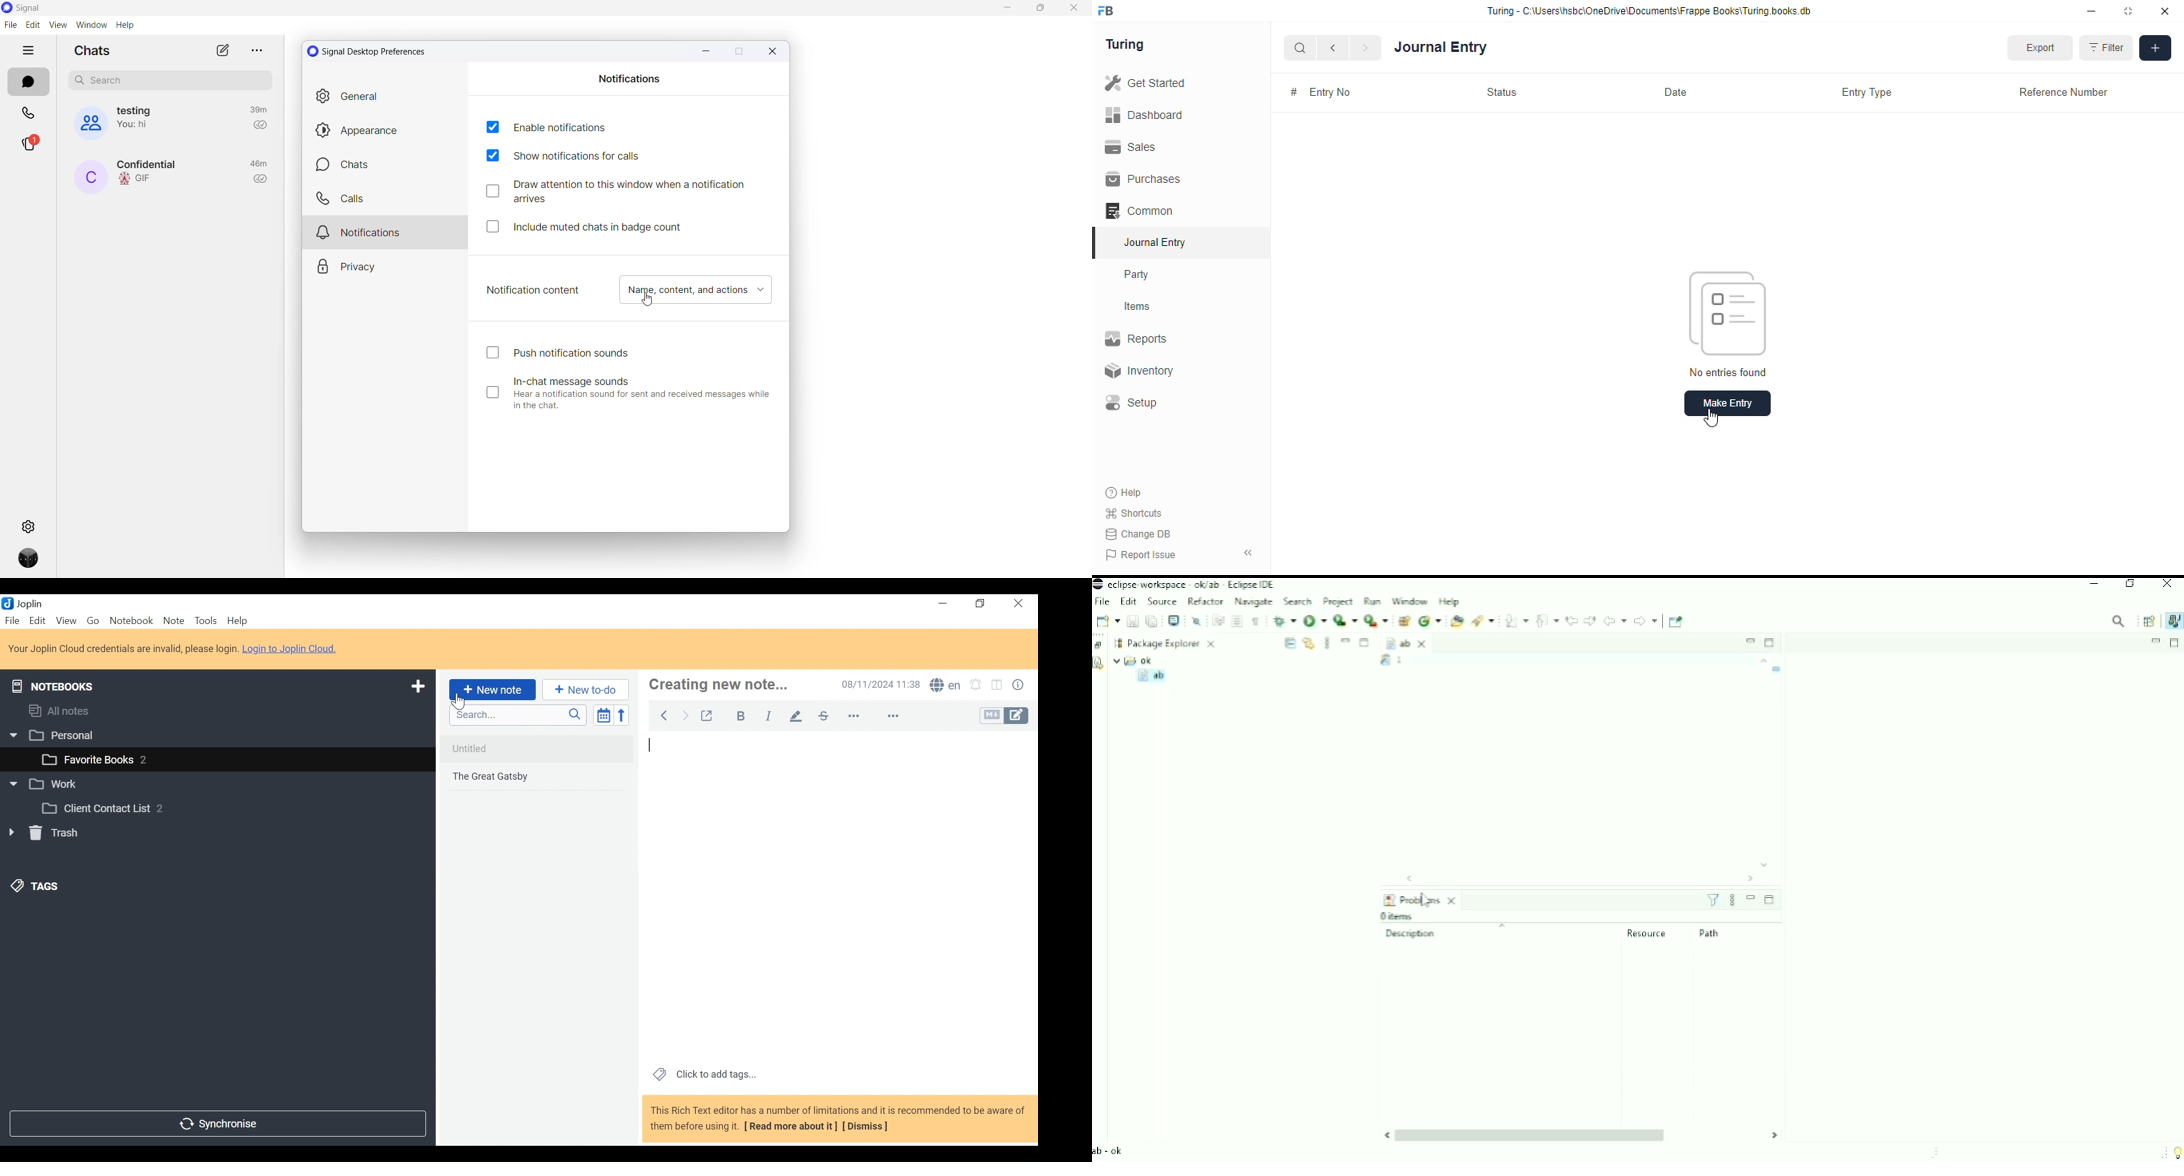  I want to click on calls, so click(28, 114).